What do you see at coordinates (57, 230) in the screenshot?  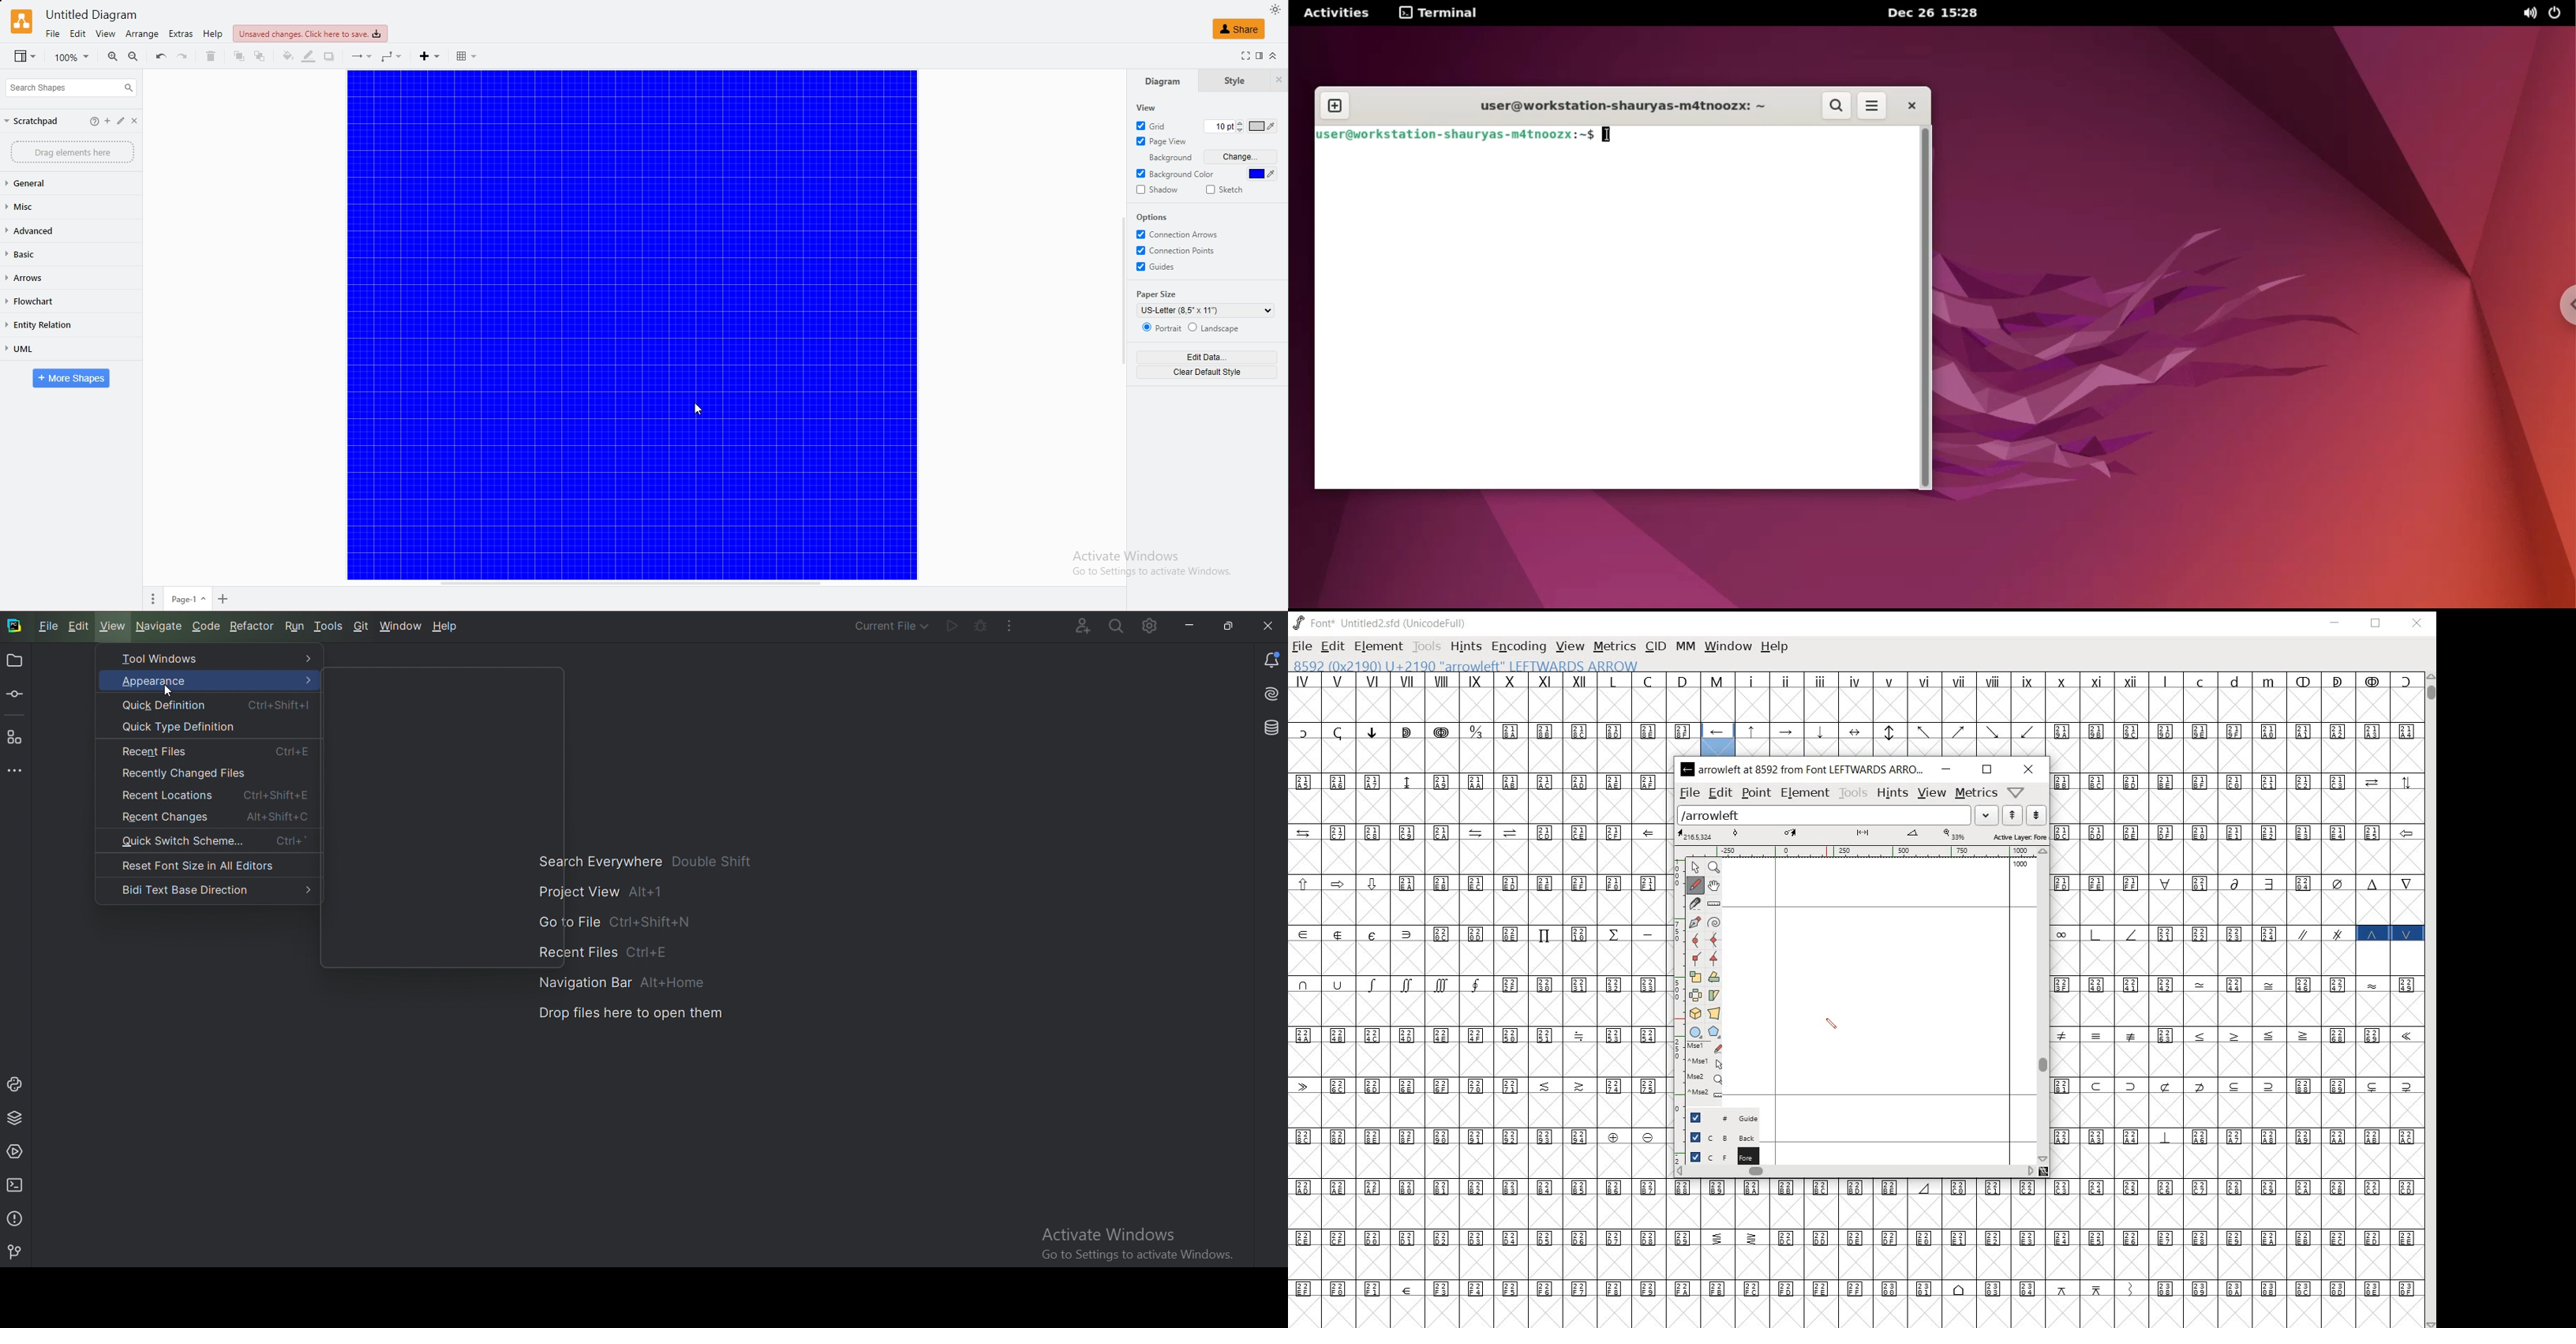 I see `advanced` at bounding box center [57, 230].